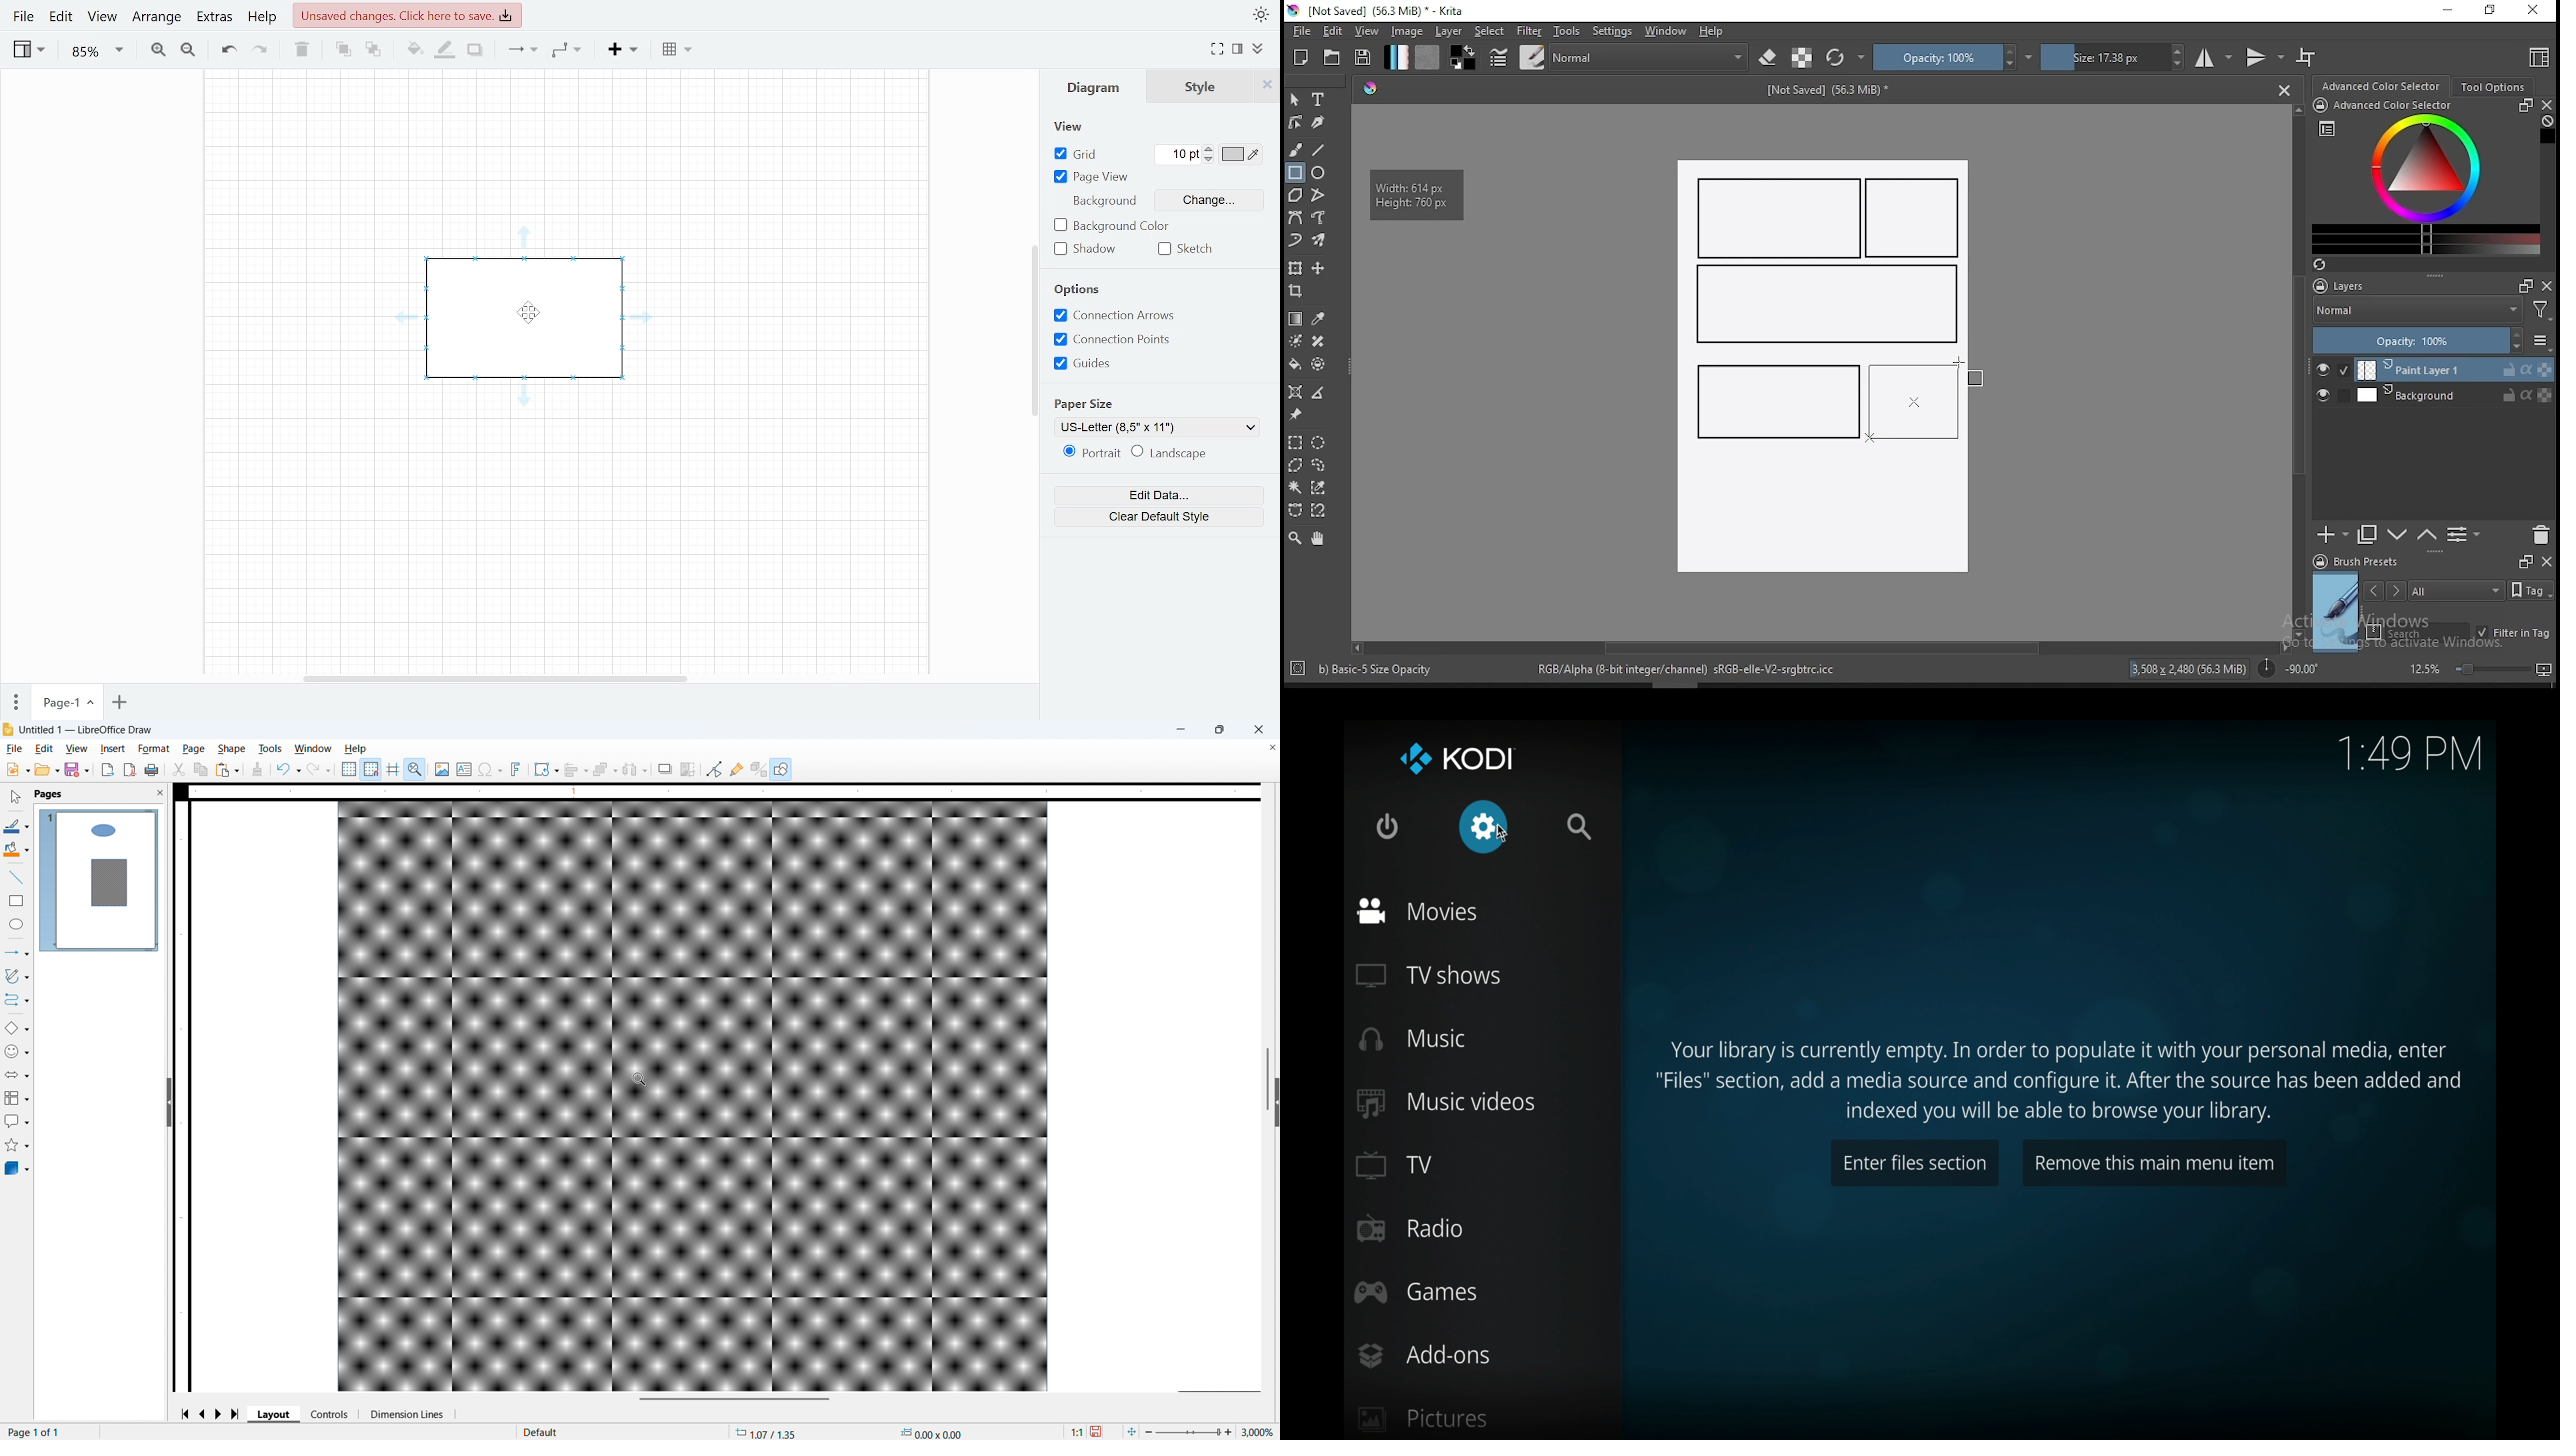 The height and width of the screenshot is (1456, 2576). Describe the element at coordinates (2409, 753) in the screenshot. I see `time` at that location.